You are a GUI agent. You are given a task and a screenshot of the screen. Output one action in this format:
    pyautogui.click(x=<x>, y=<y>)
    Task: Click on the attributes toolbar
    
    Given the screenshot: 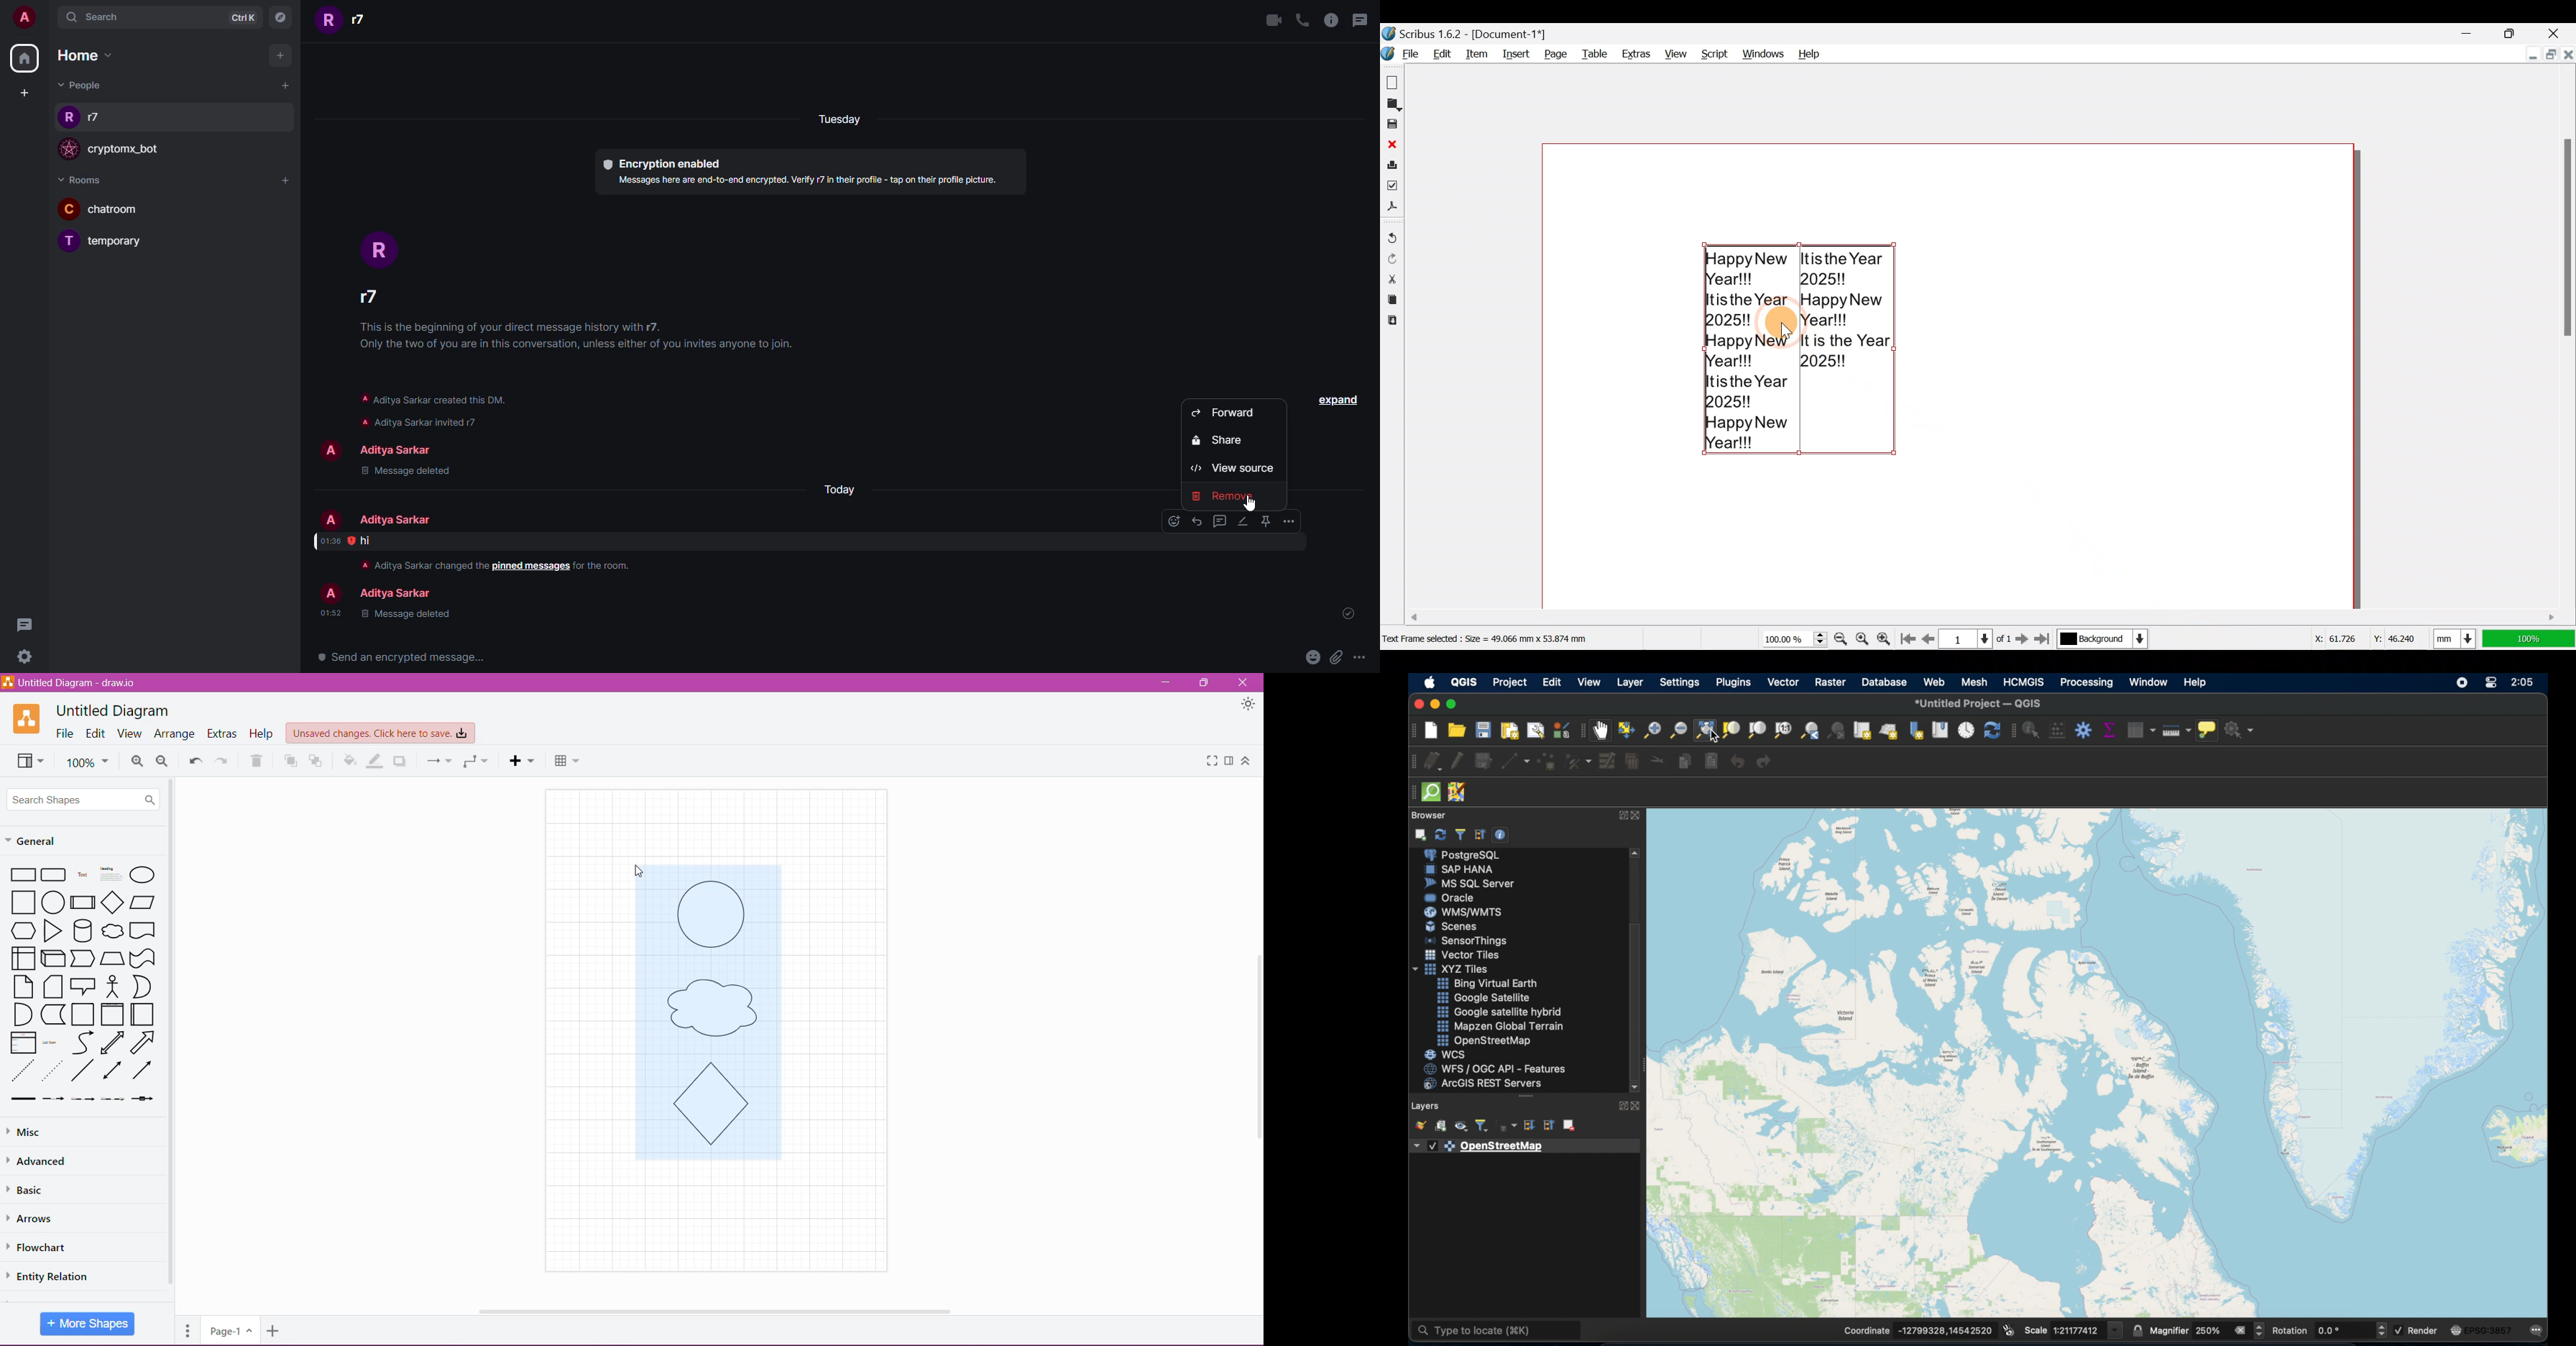 What is the action you would take?
    pyautogui.click(x=2012, y=731)
    